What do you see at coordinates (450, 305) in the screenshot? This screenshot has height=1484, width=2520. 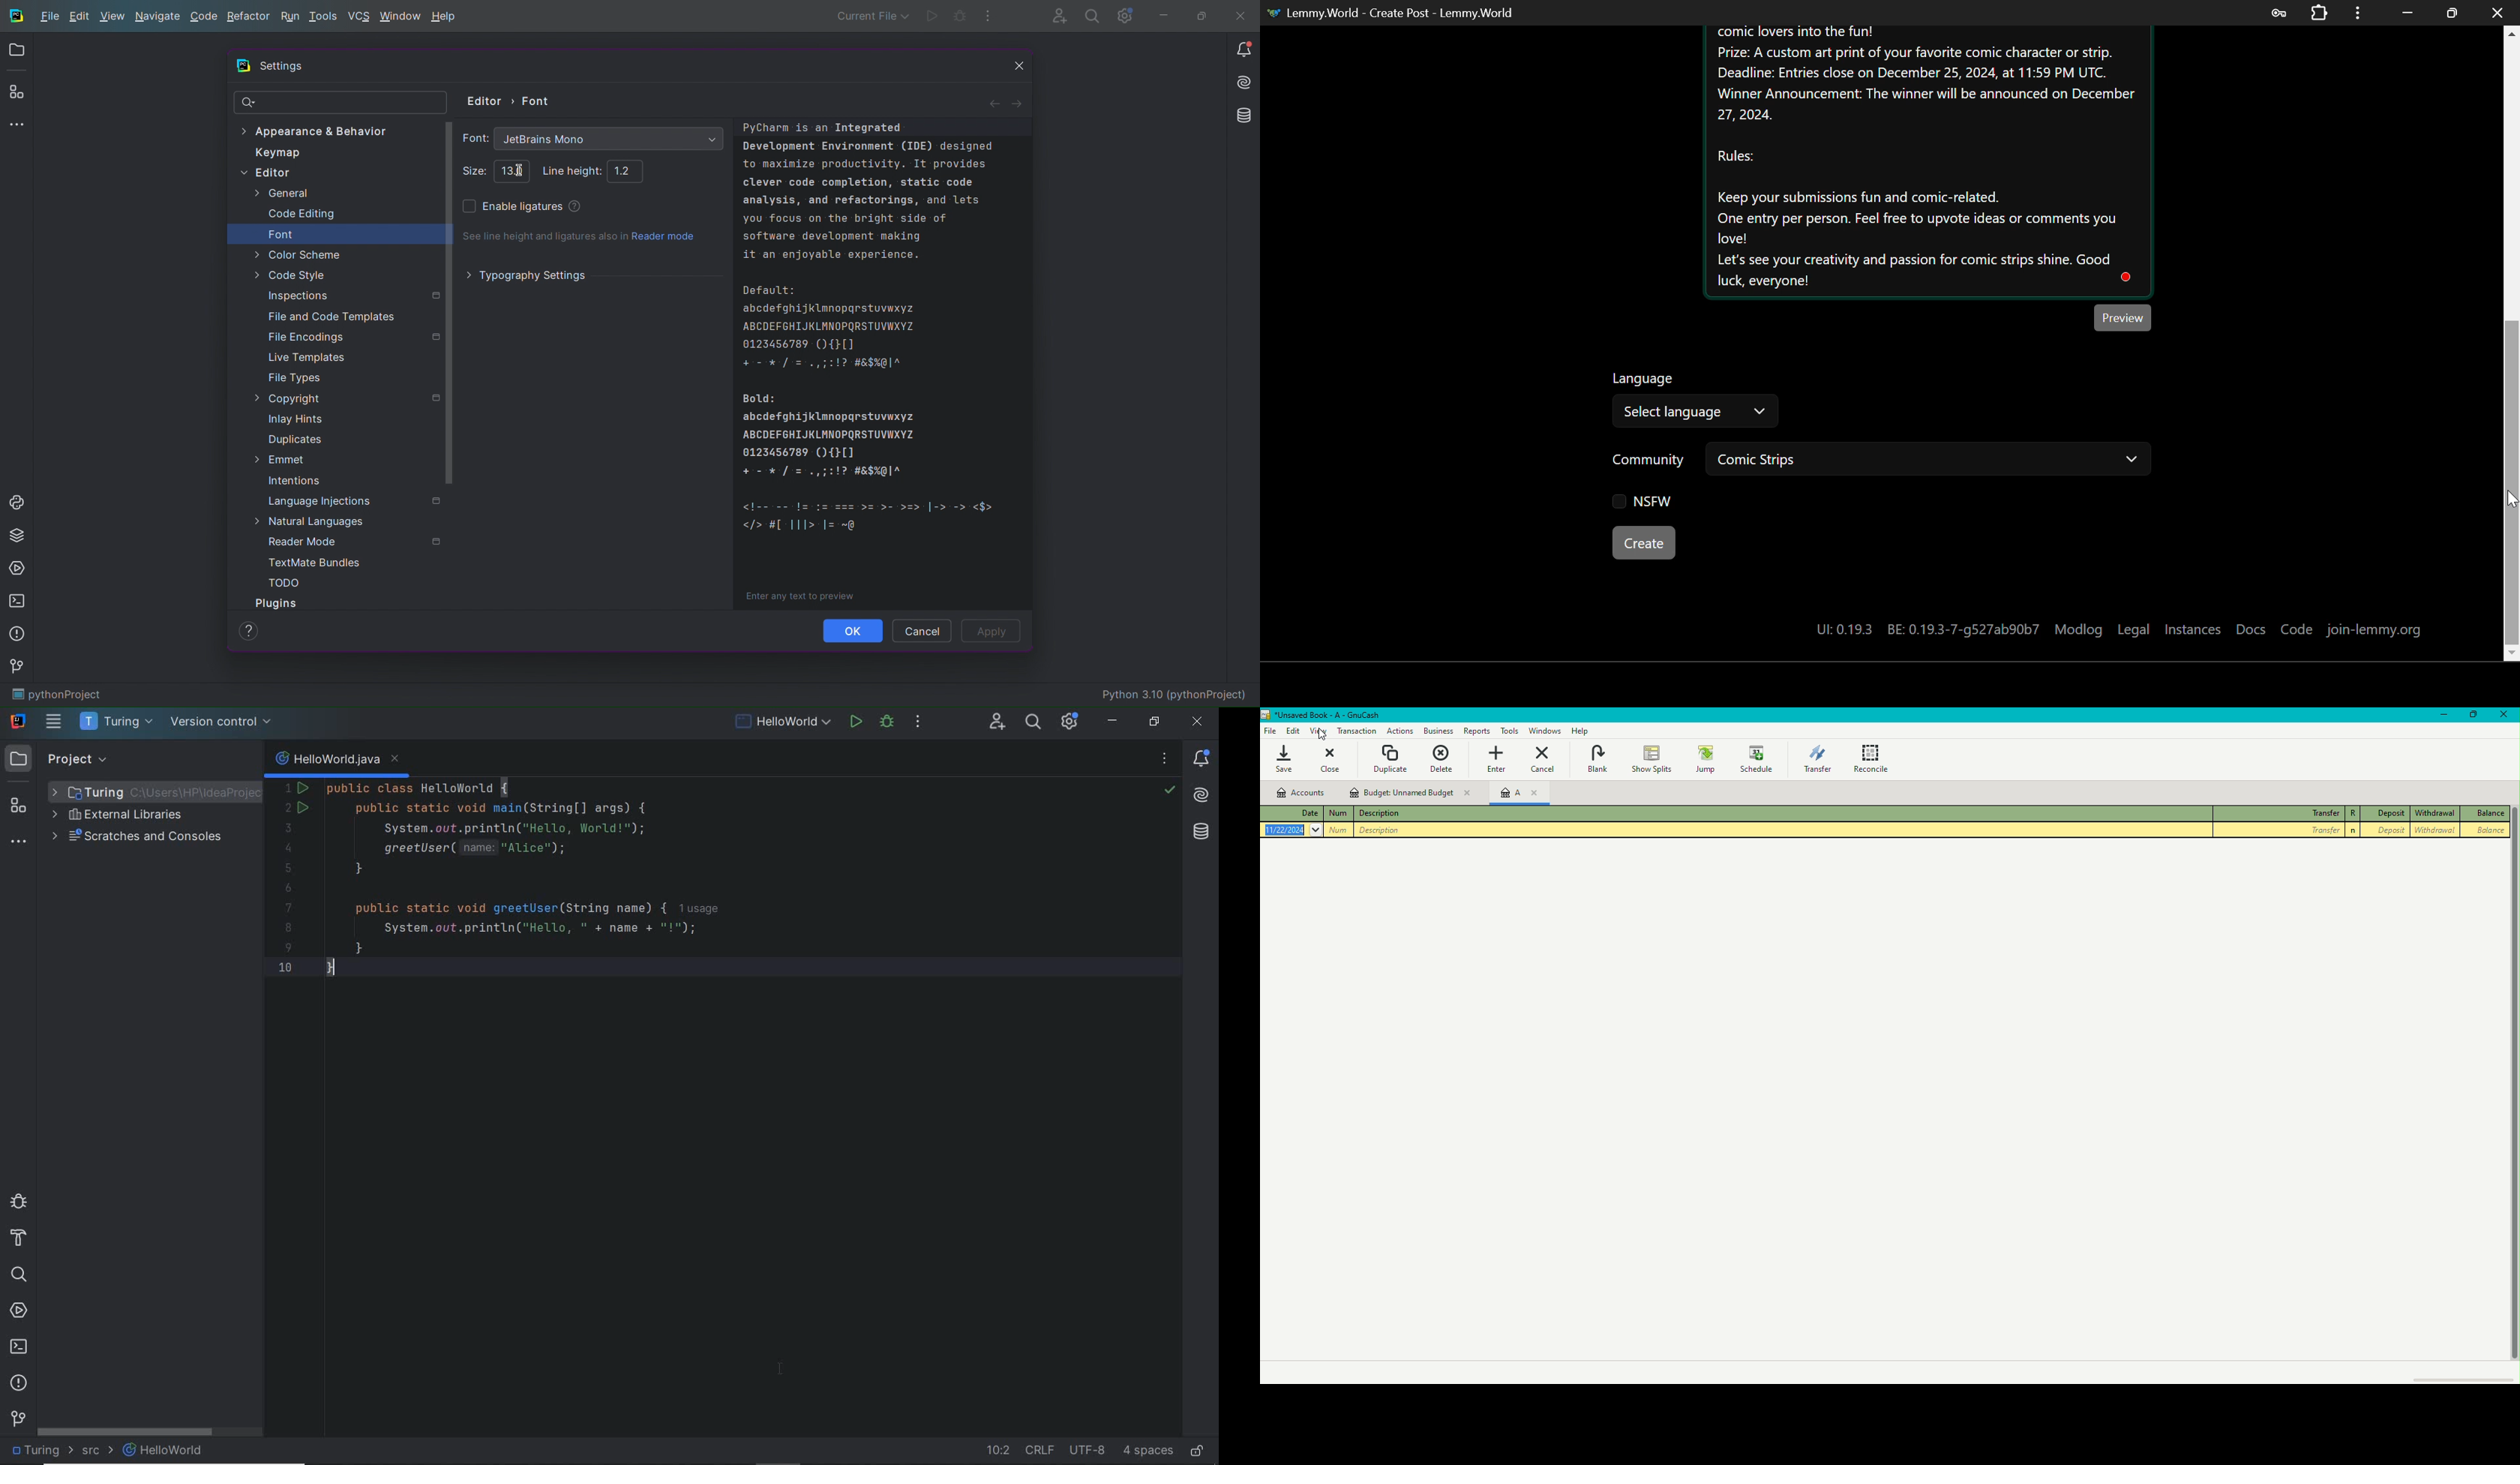 I see `Scrollbar` at bounding box center [450, 305].